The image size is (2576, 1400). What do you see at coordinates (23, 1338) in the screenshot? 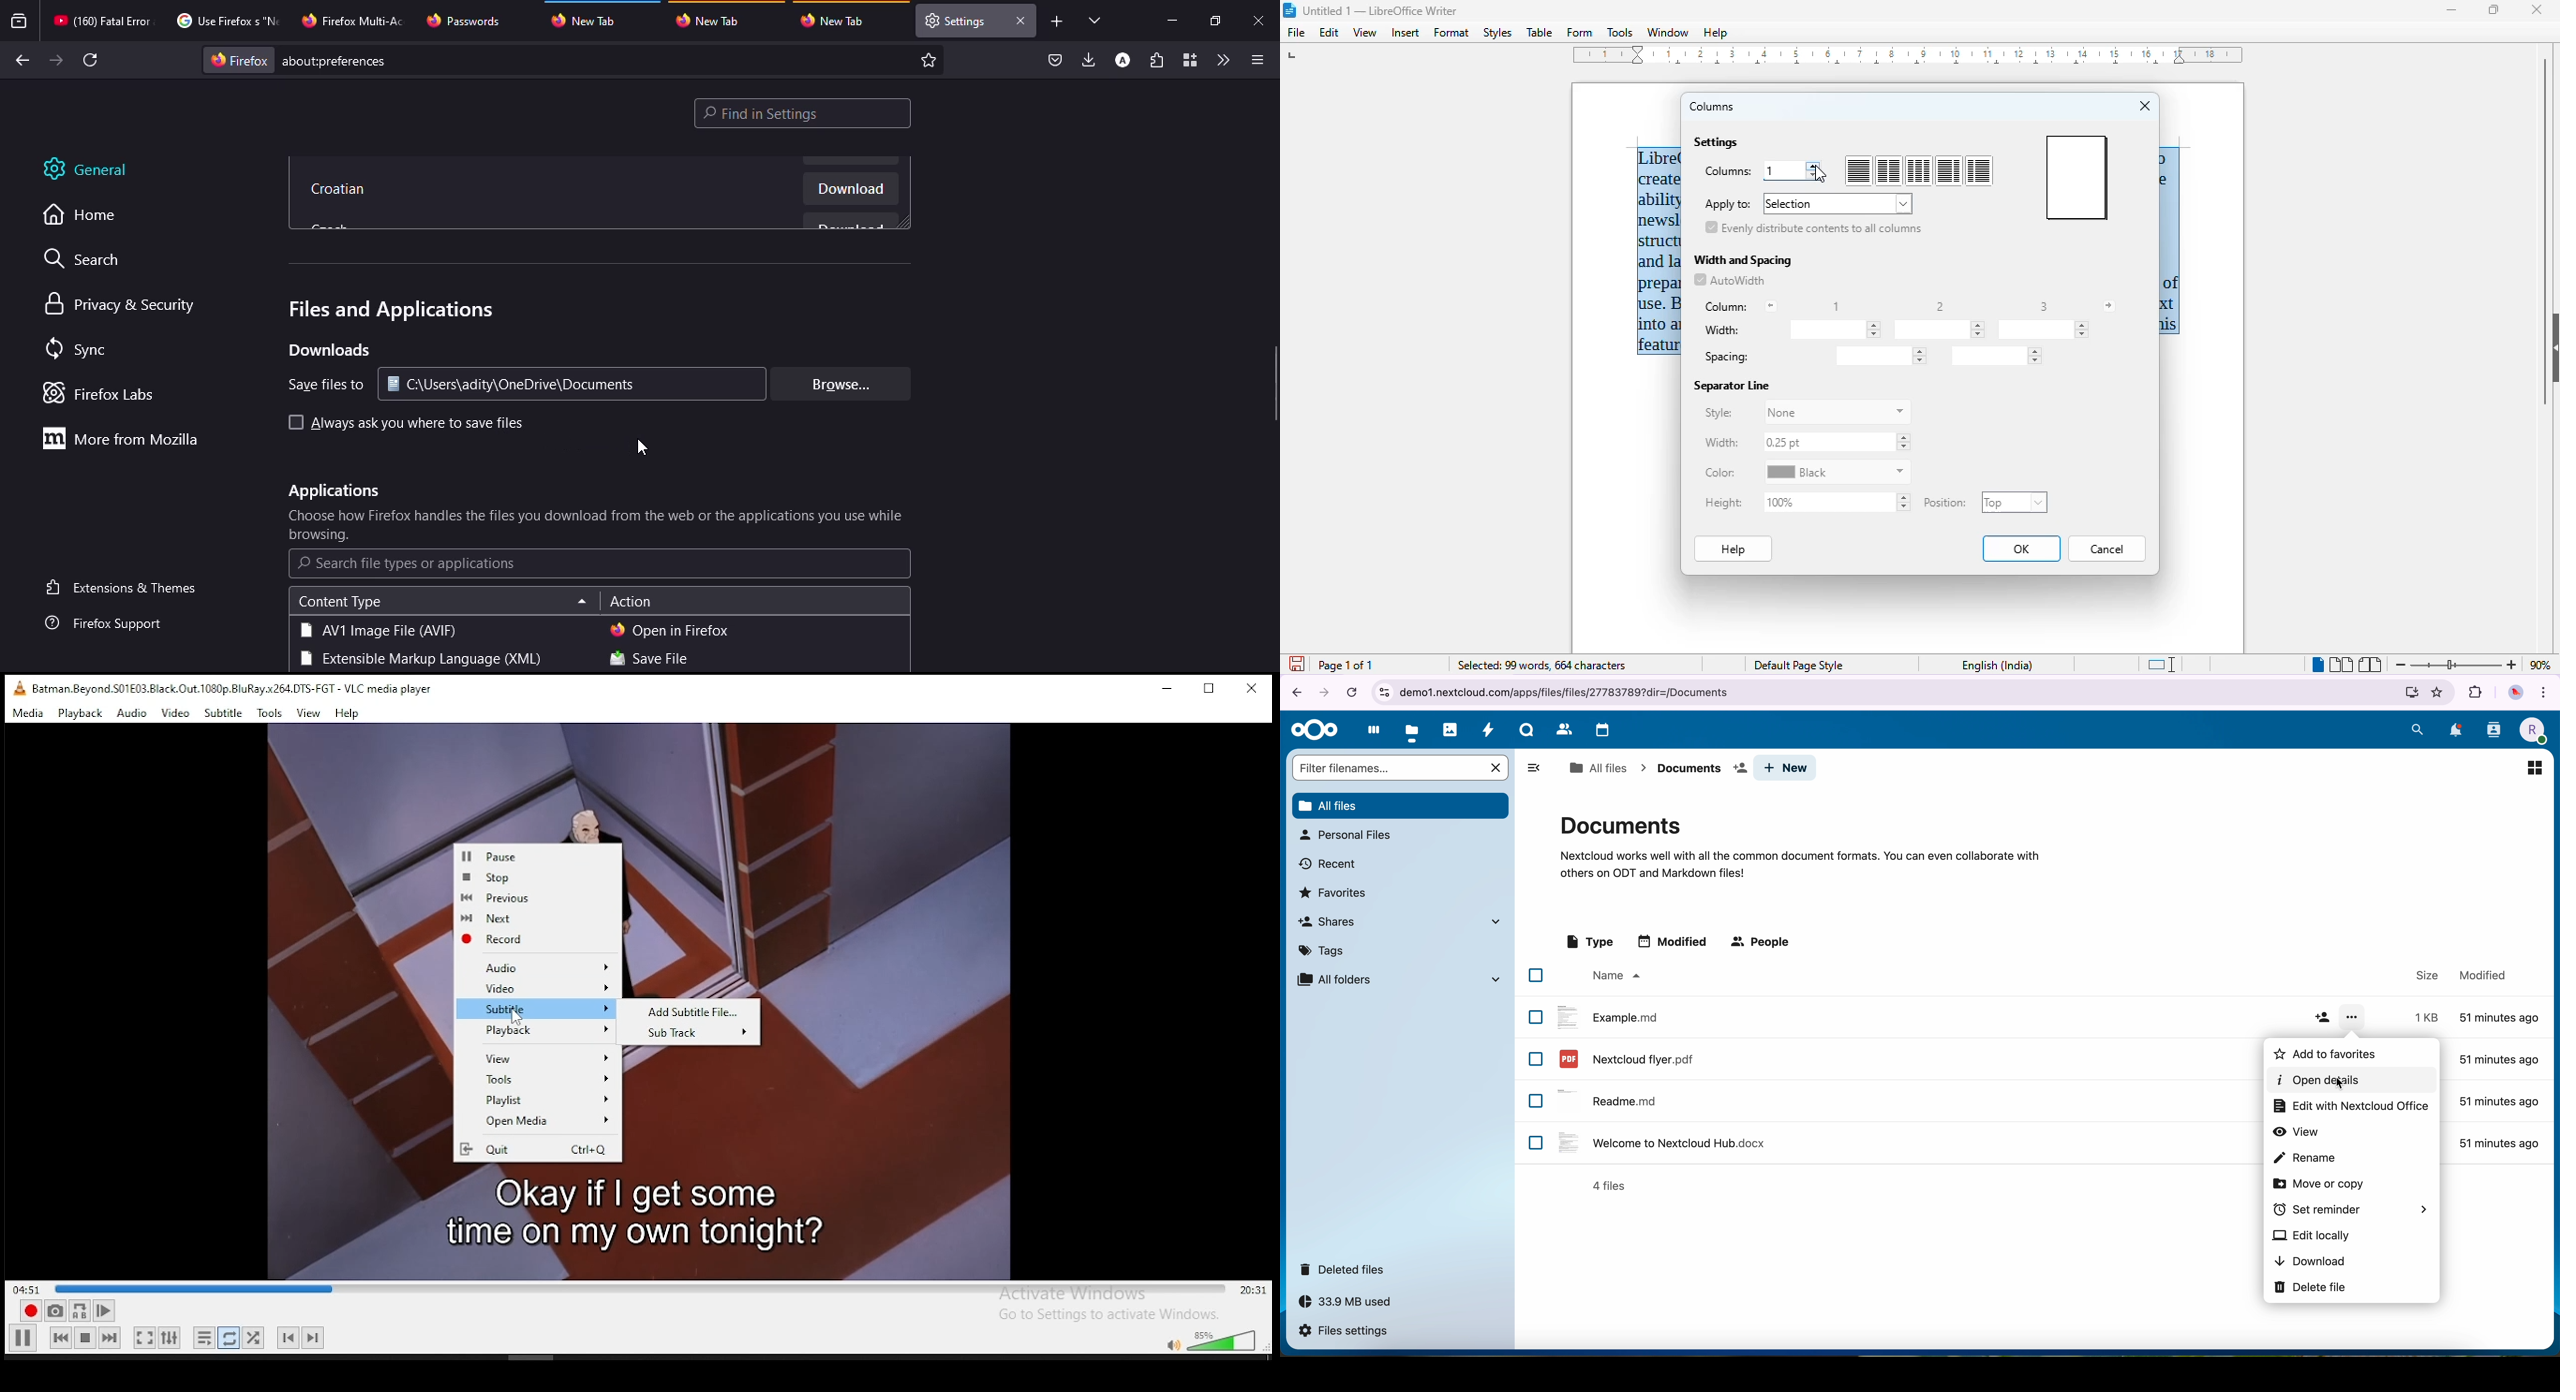
I see `play` at bounding box center [23, 1338].